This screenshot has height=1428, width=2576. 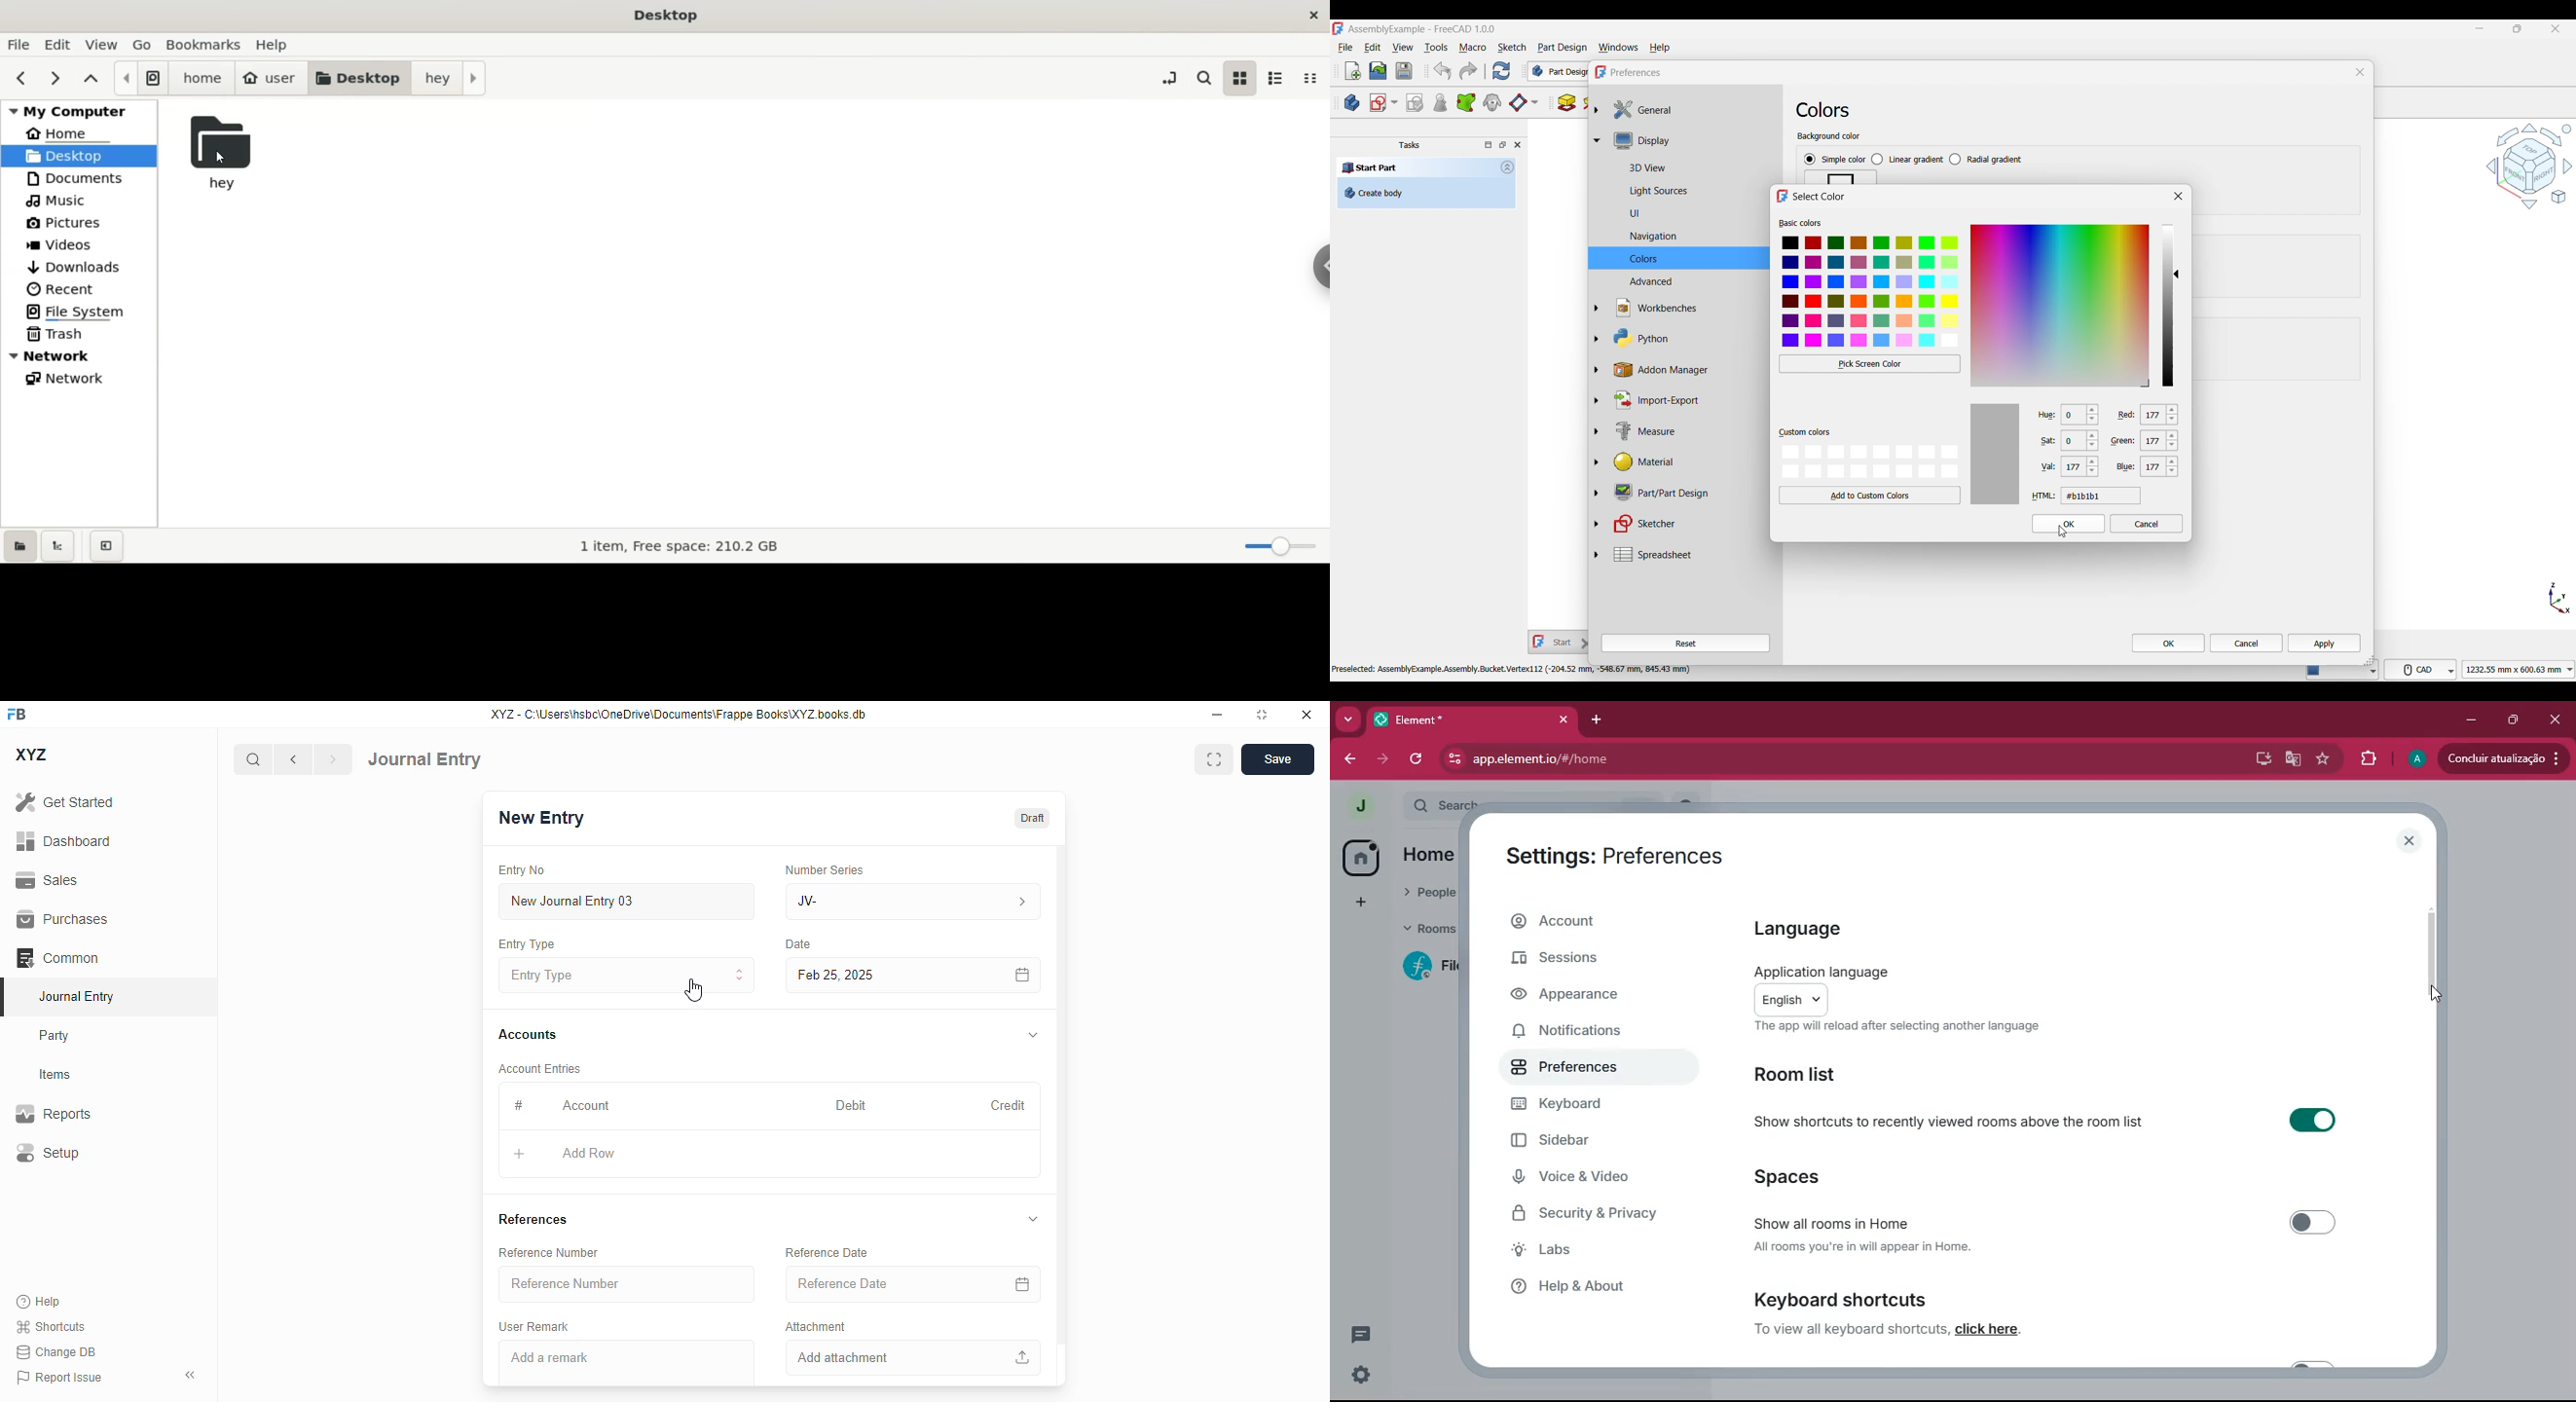 What do you see at coordinates (539, 1068) in the screenshot?
I see `account entries` at bounding box center [539, 1068].